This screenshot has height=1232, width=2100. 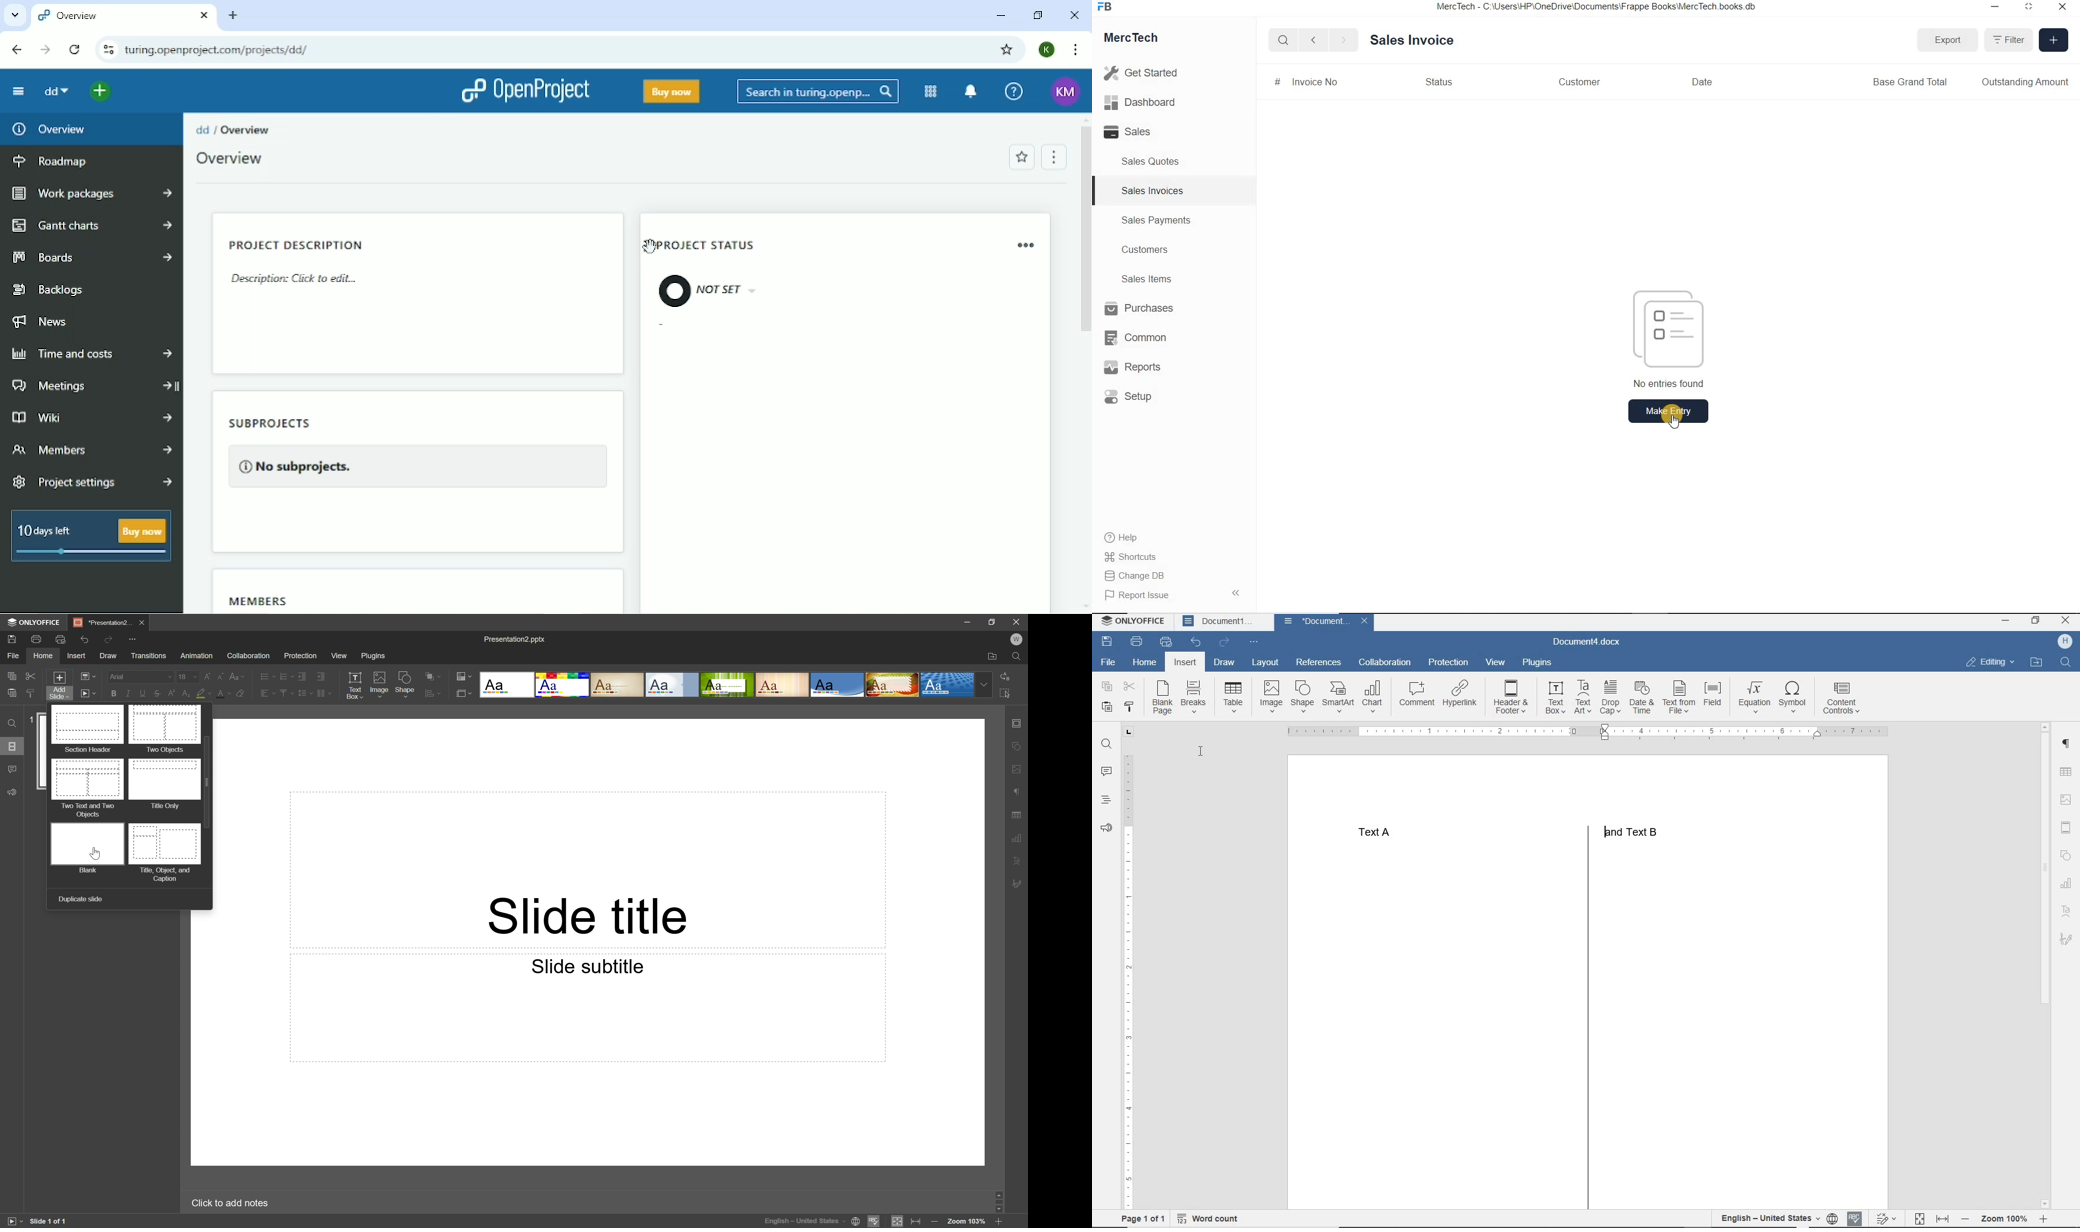 What do you see at coordinates (728, 684) in the screenshot?
I see `Type of slides` at bounding box center [728, 684].